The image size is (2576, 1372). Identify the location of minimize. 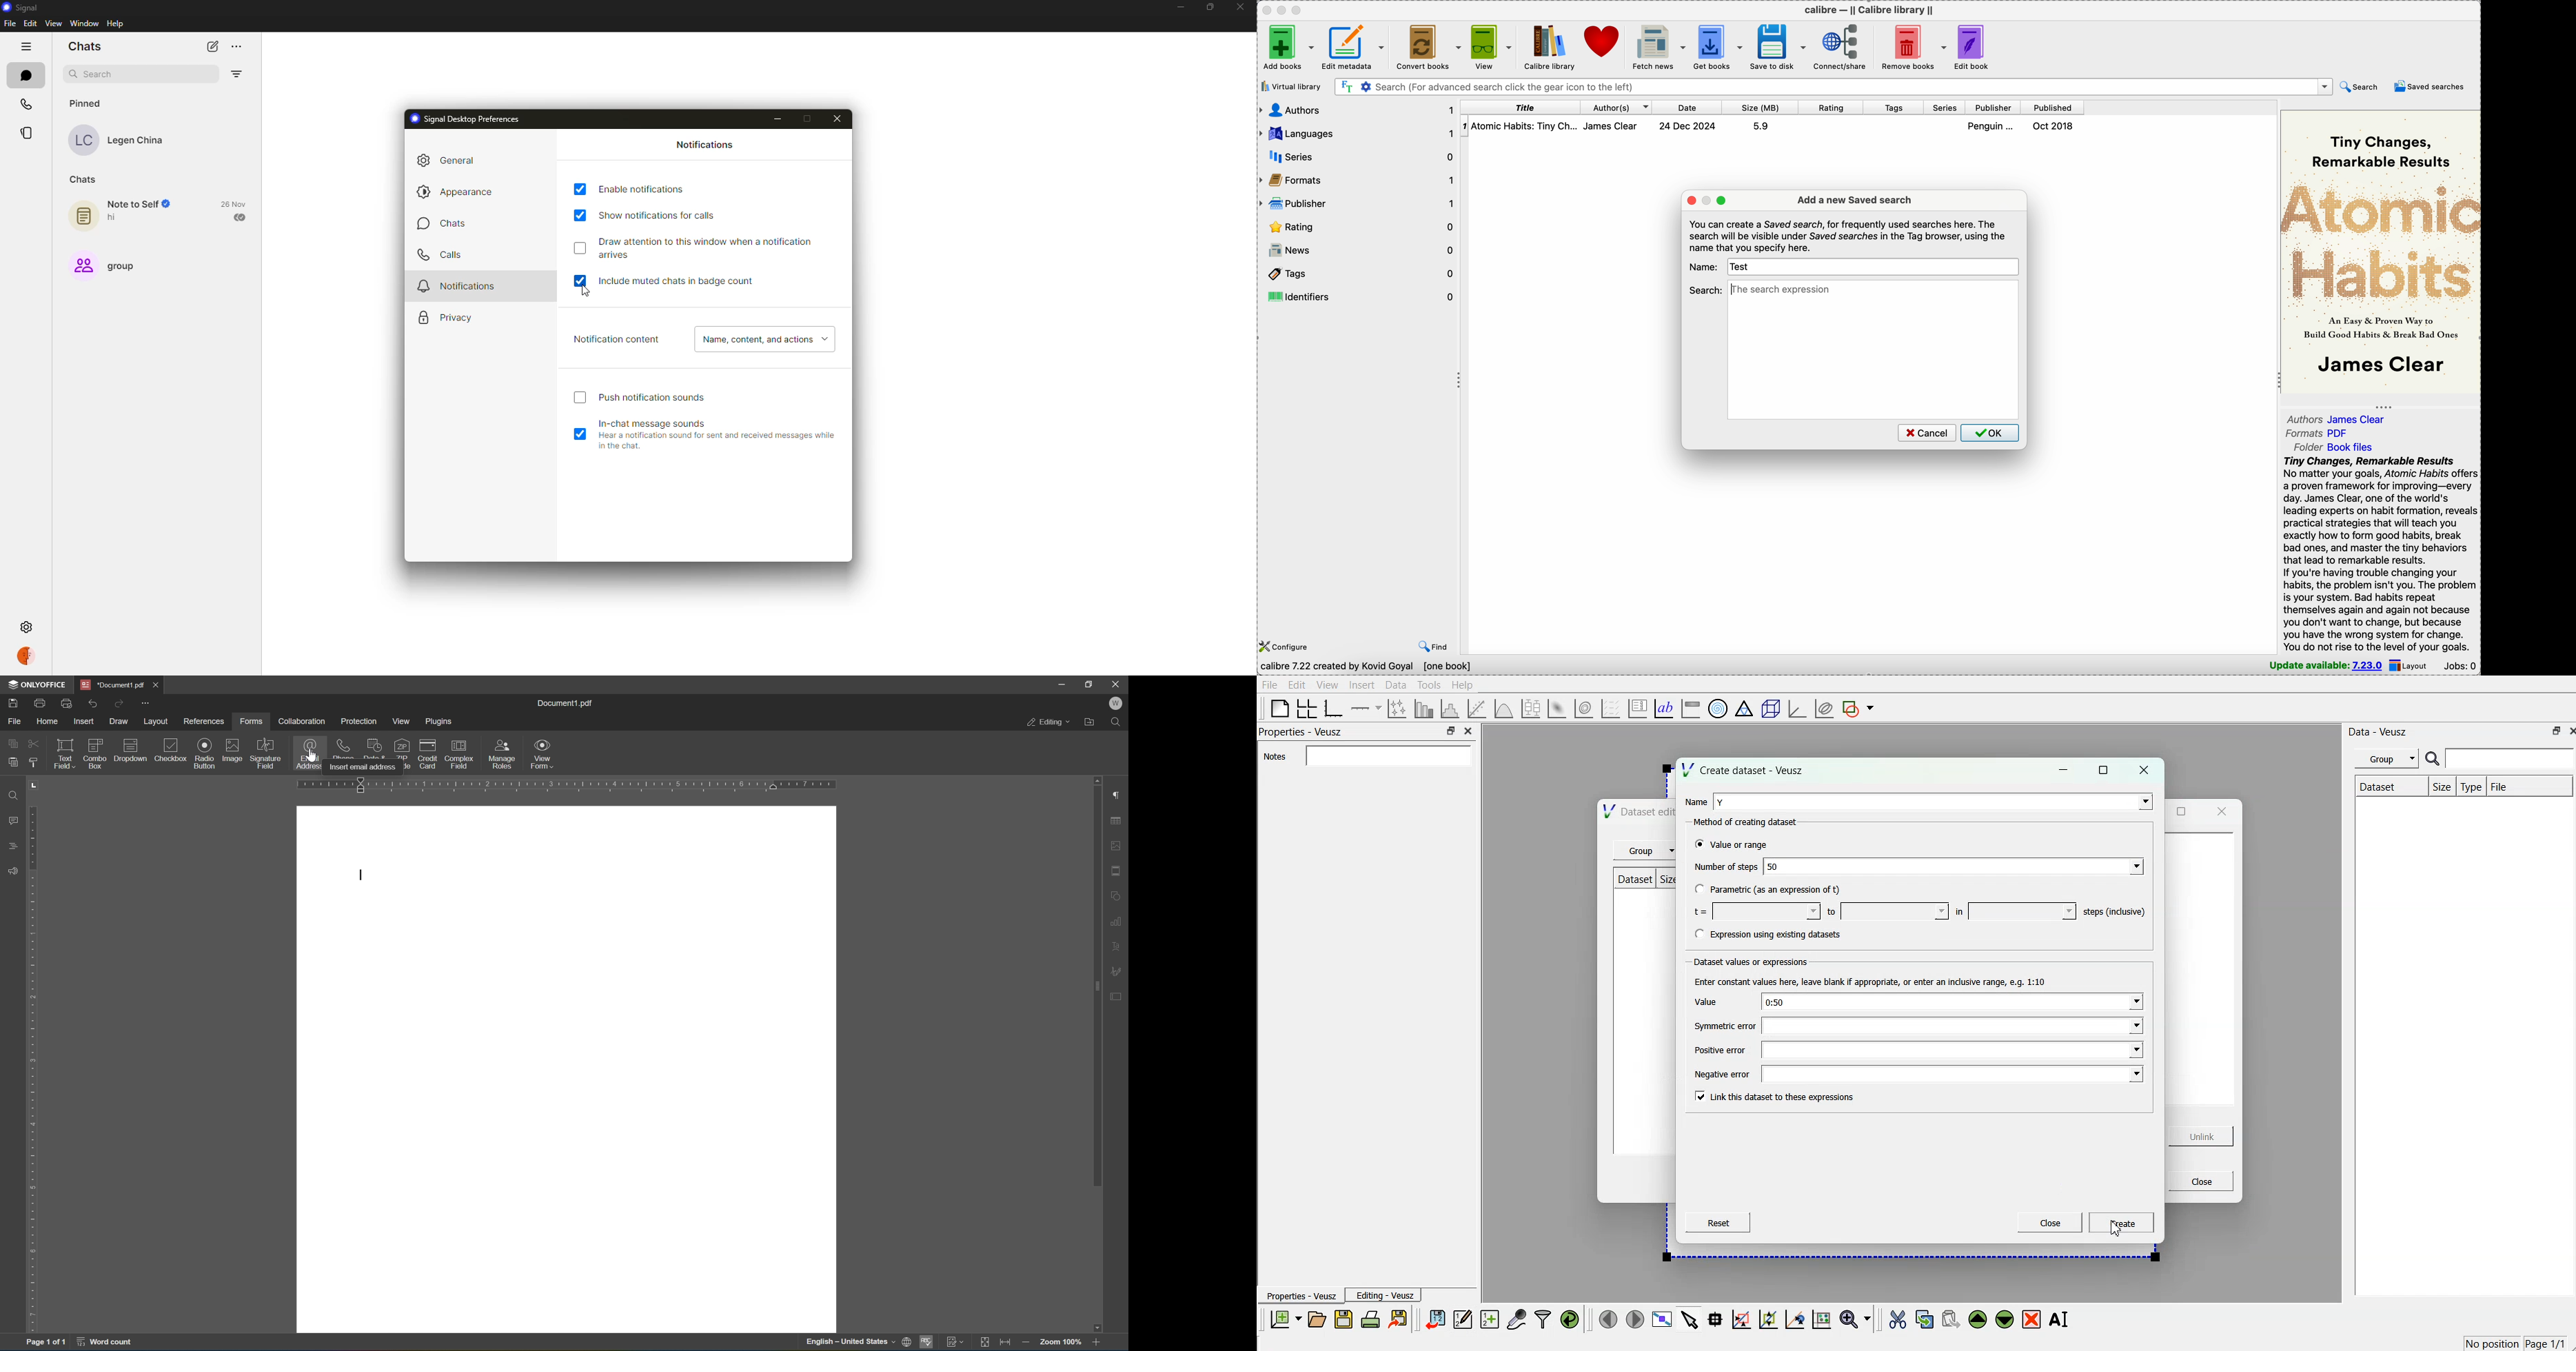
(782, 117).